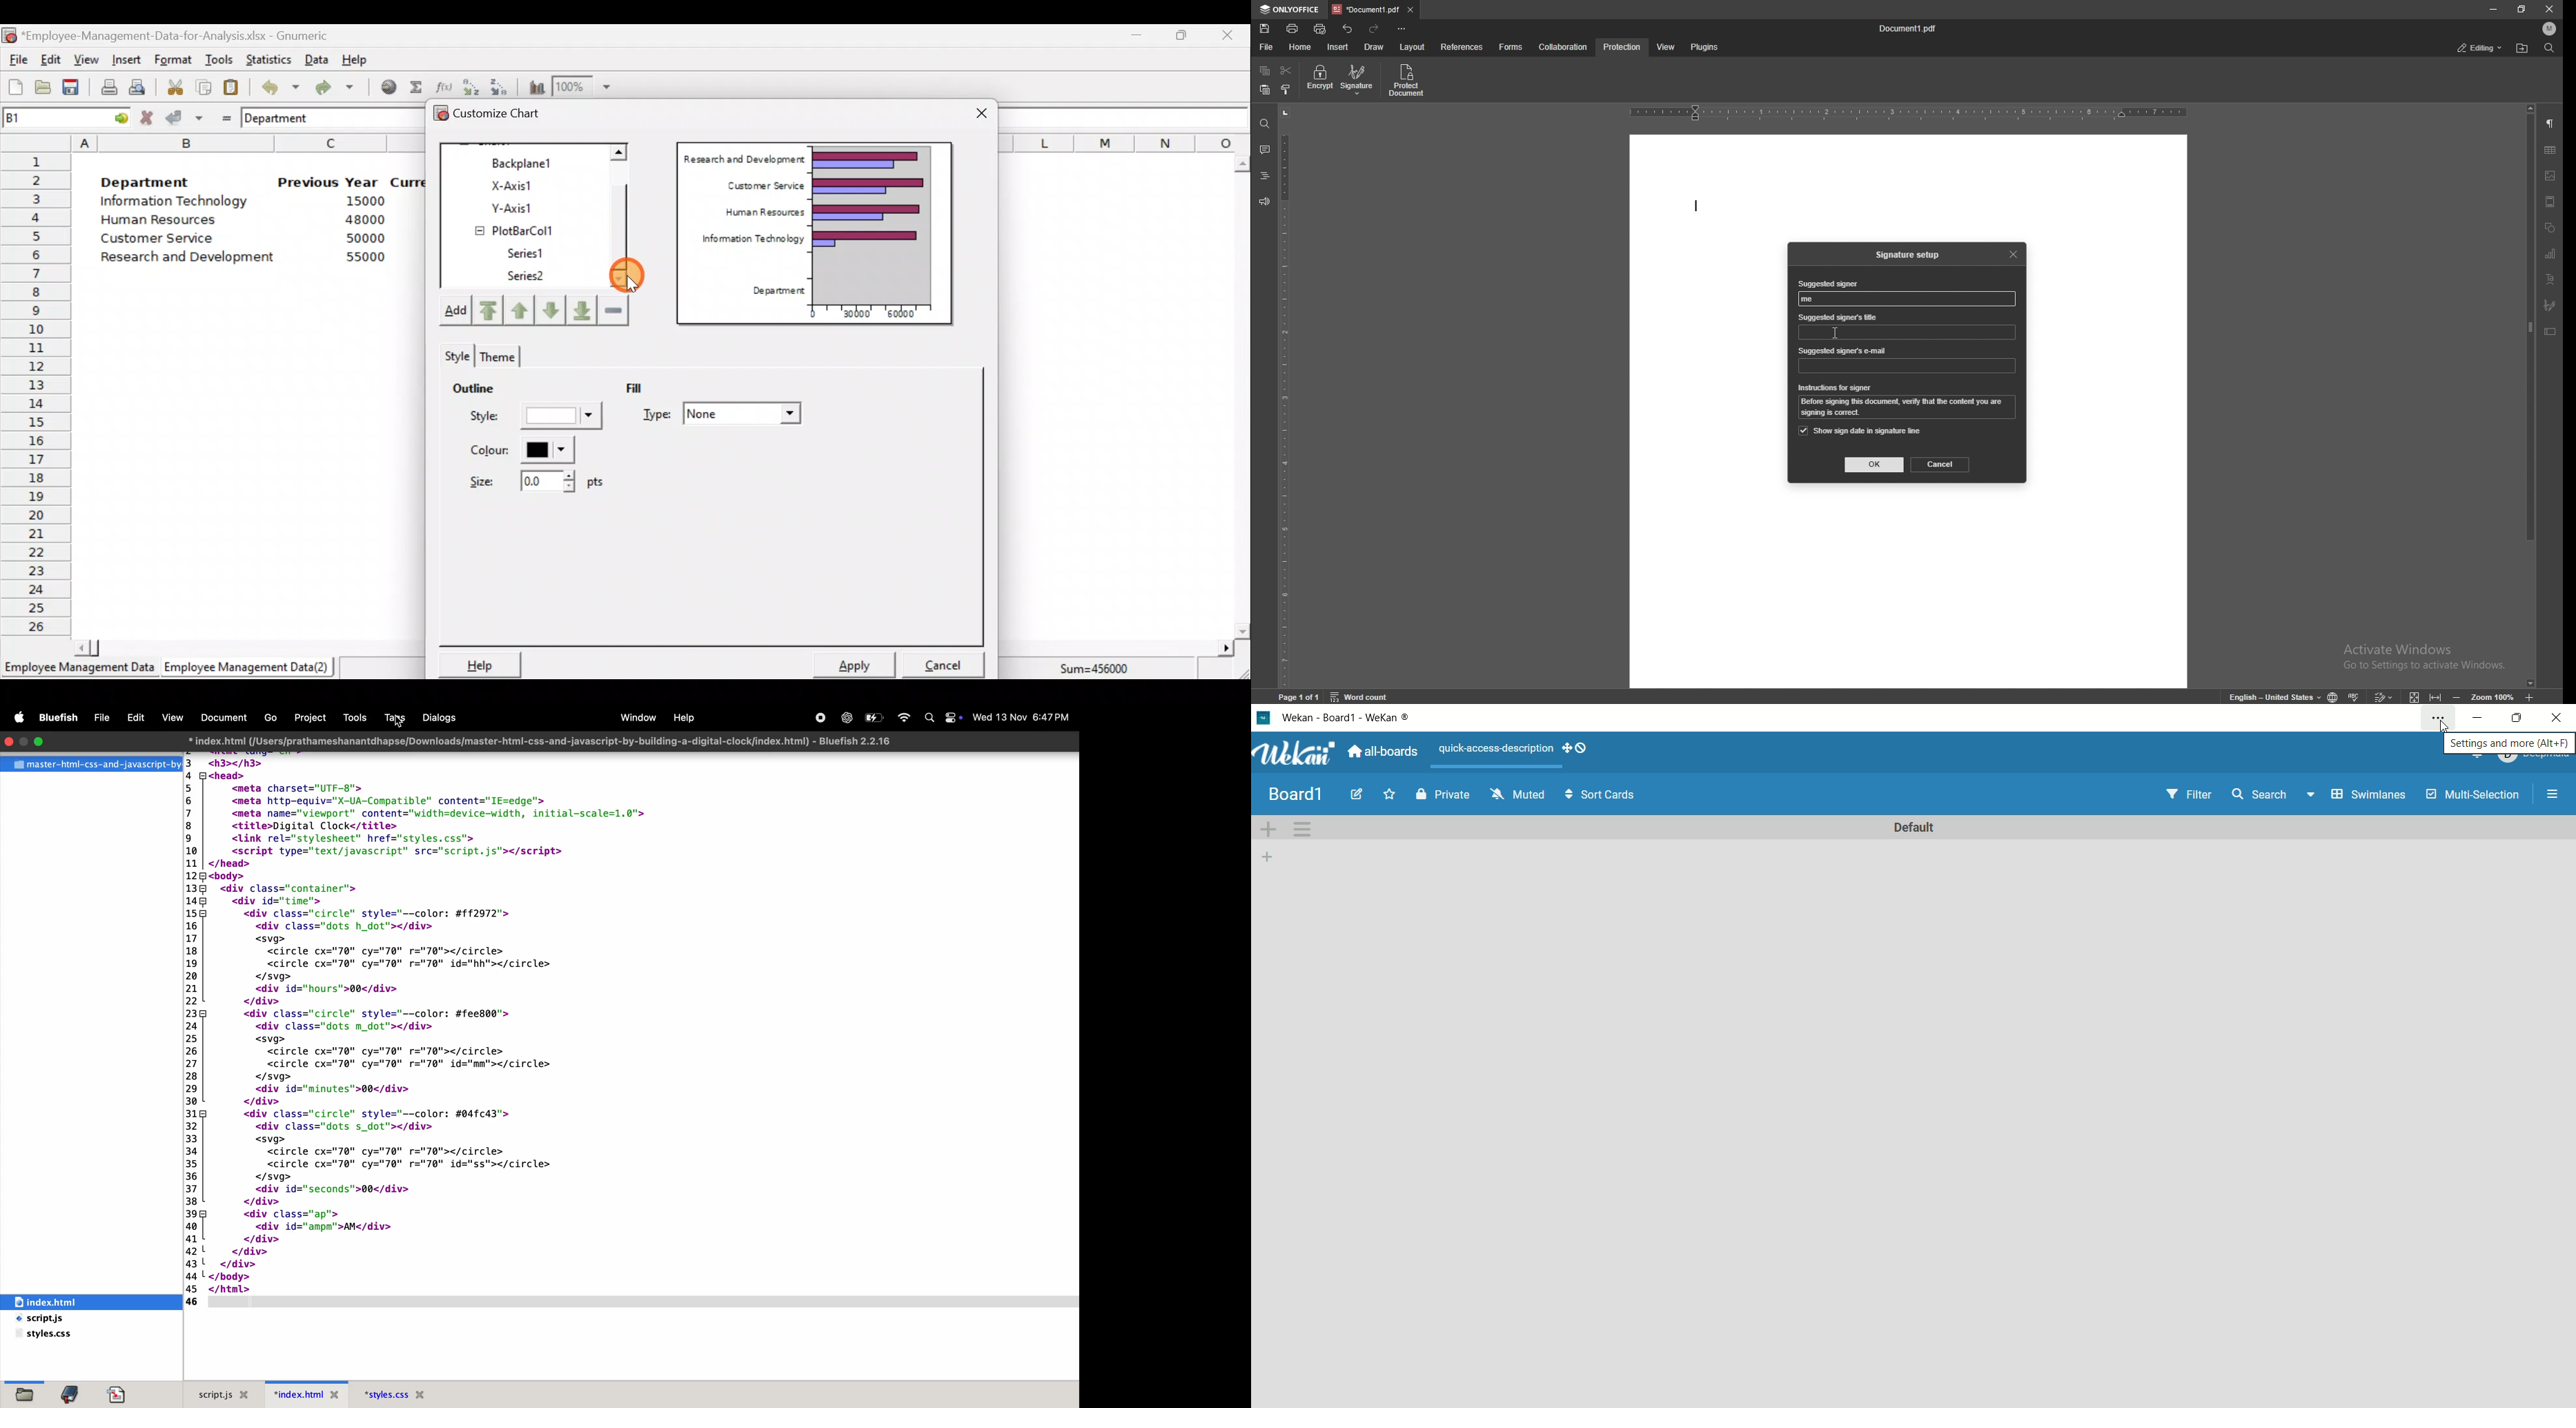  I want to click on file, so click(1267, 47).